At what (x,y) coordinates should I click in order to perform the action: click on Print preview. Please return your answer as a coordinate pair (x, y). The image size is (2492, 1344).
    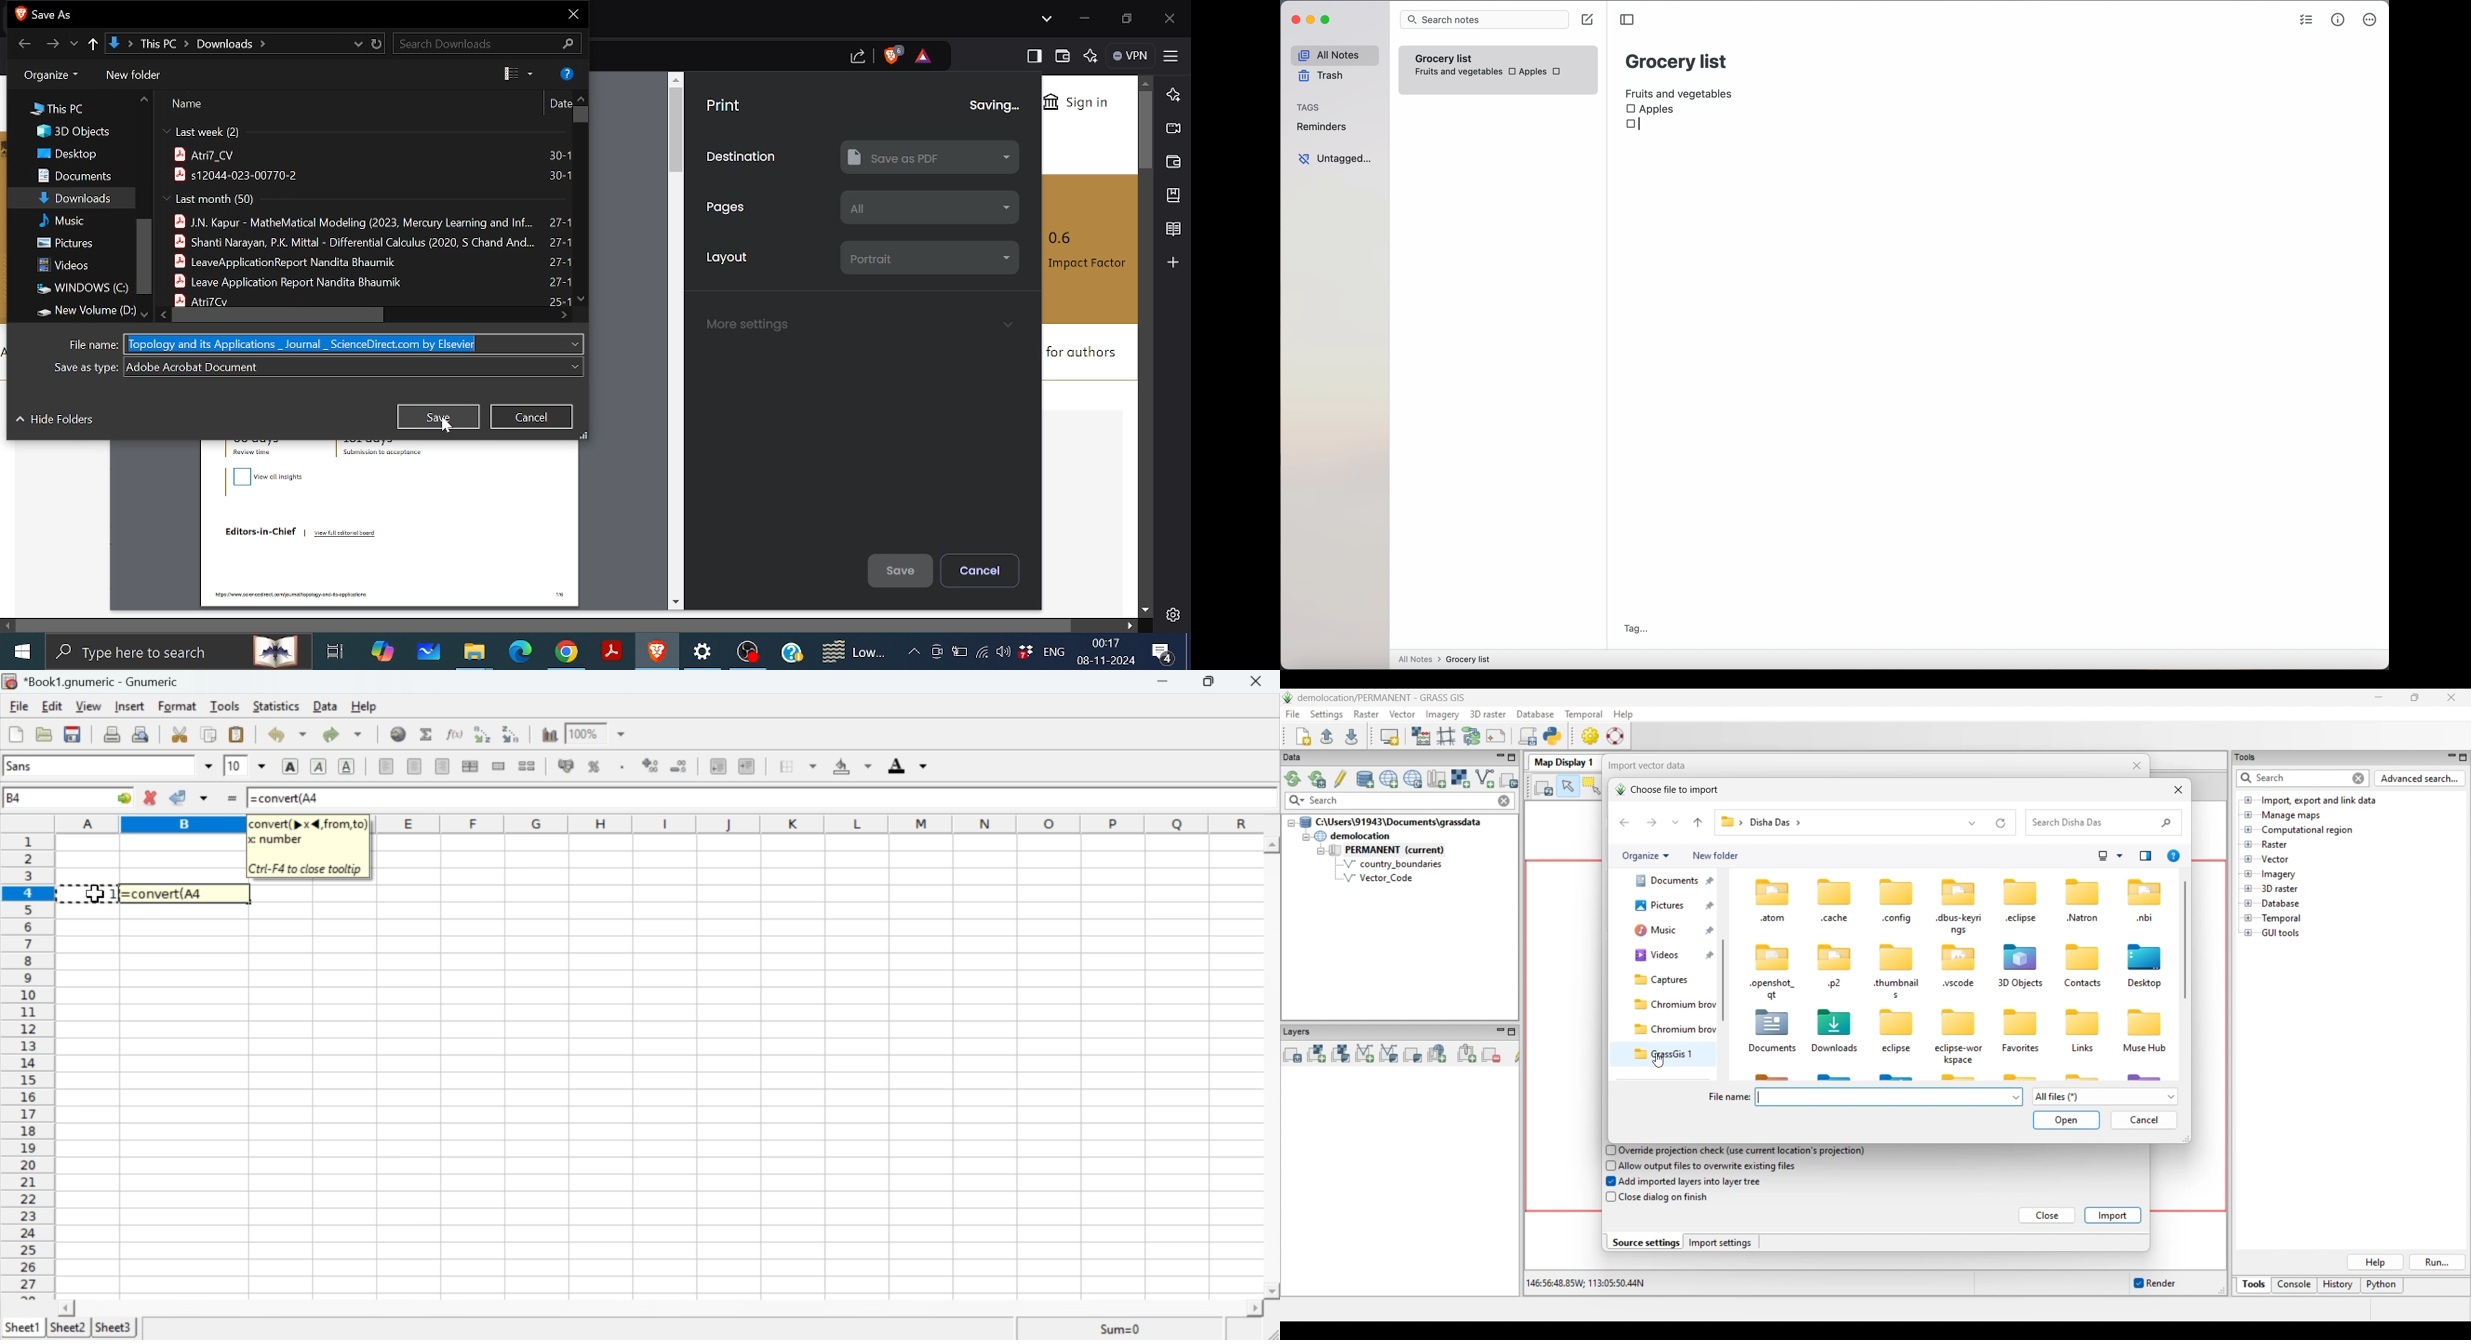
    Looking at the image, I should click on (142, 734).